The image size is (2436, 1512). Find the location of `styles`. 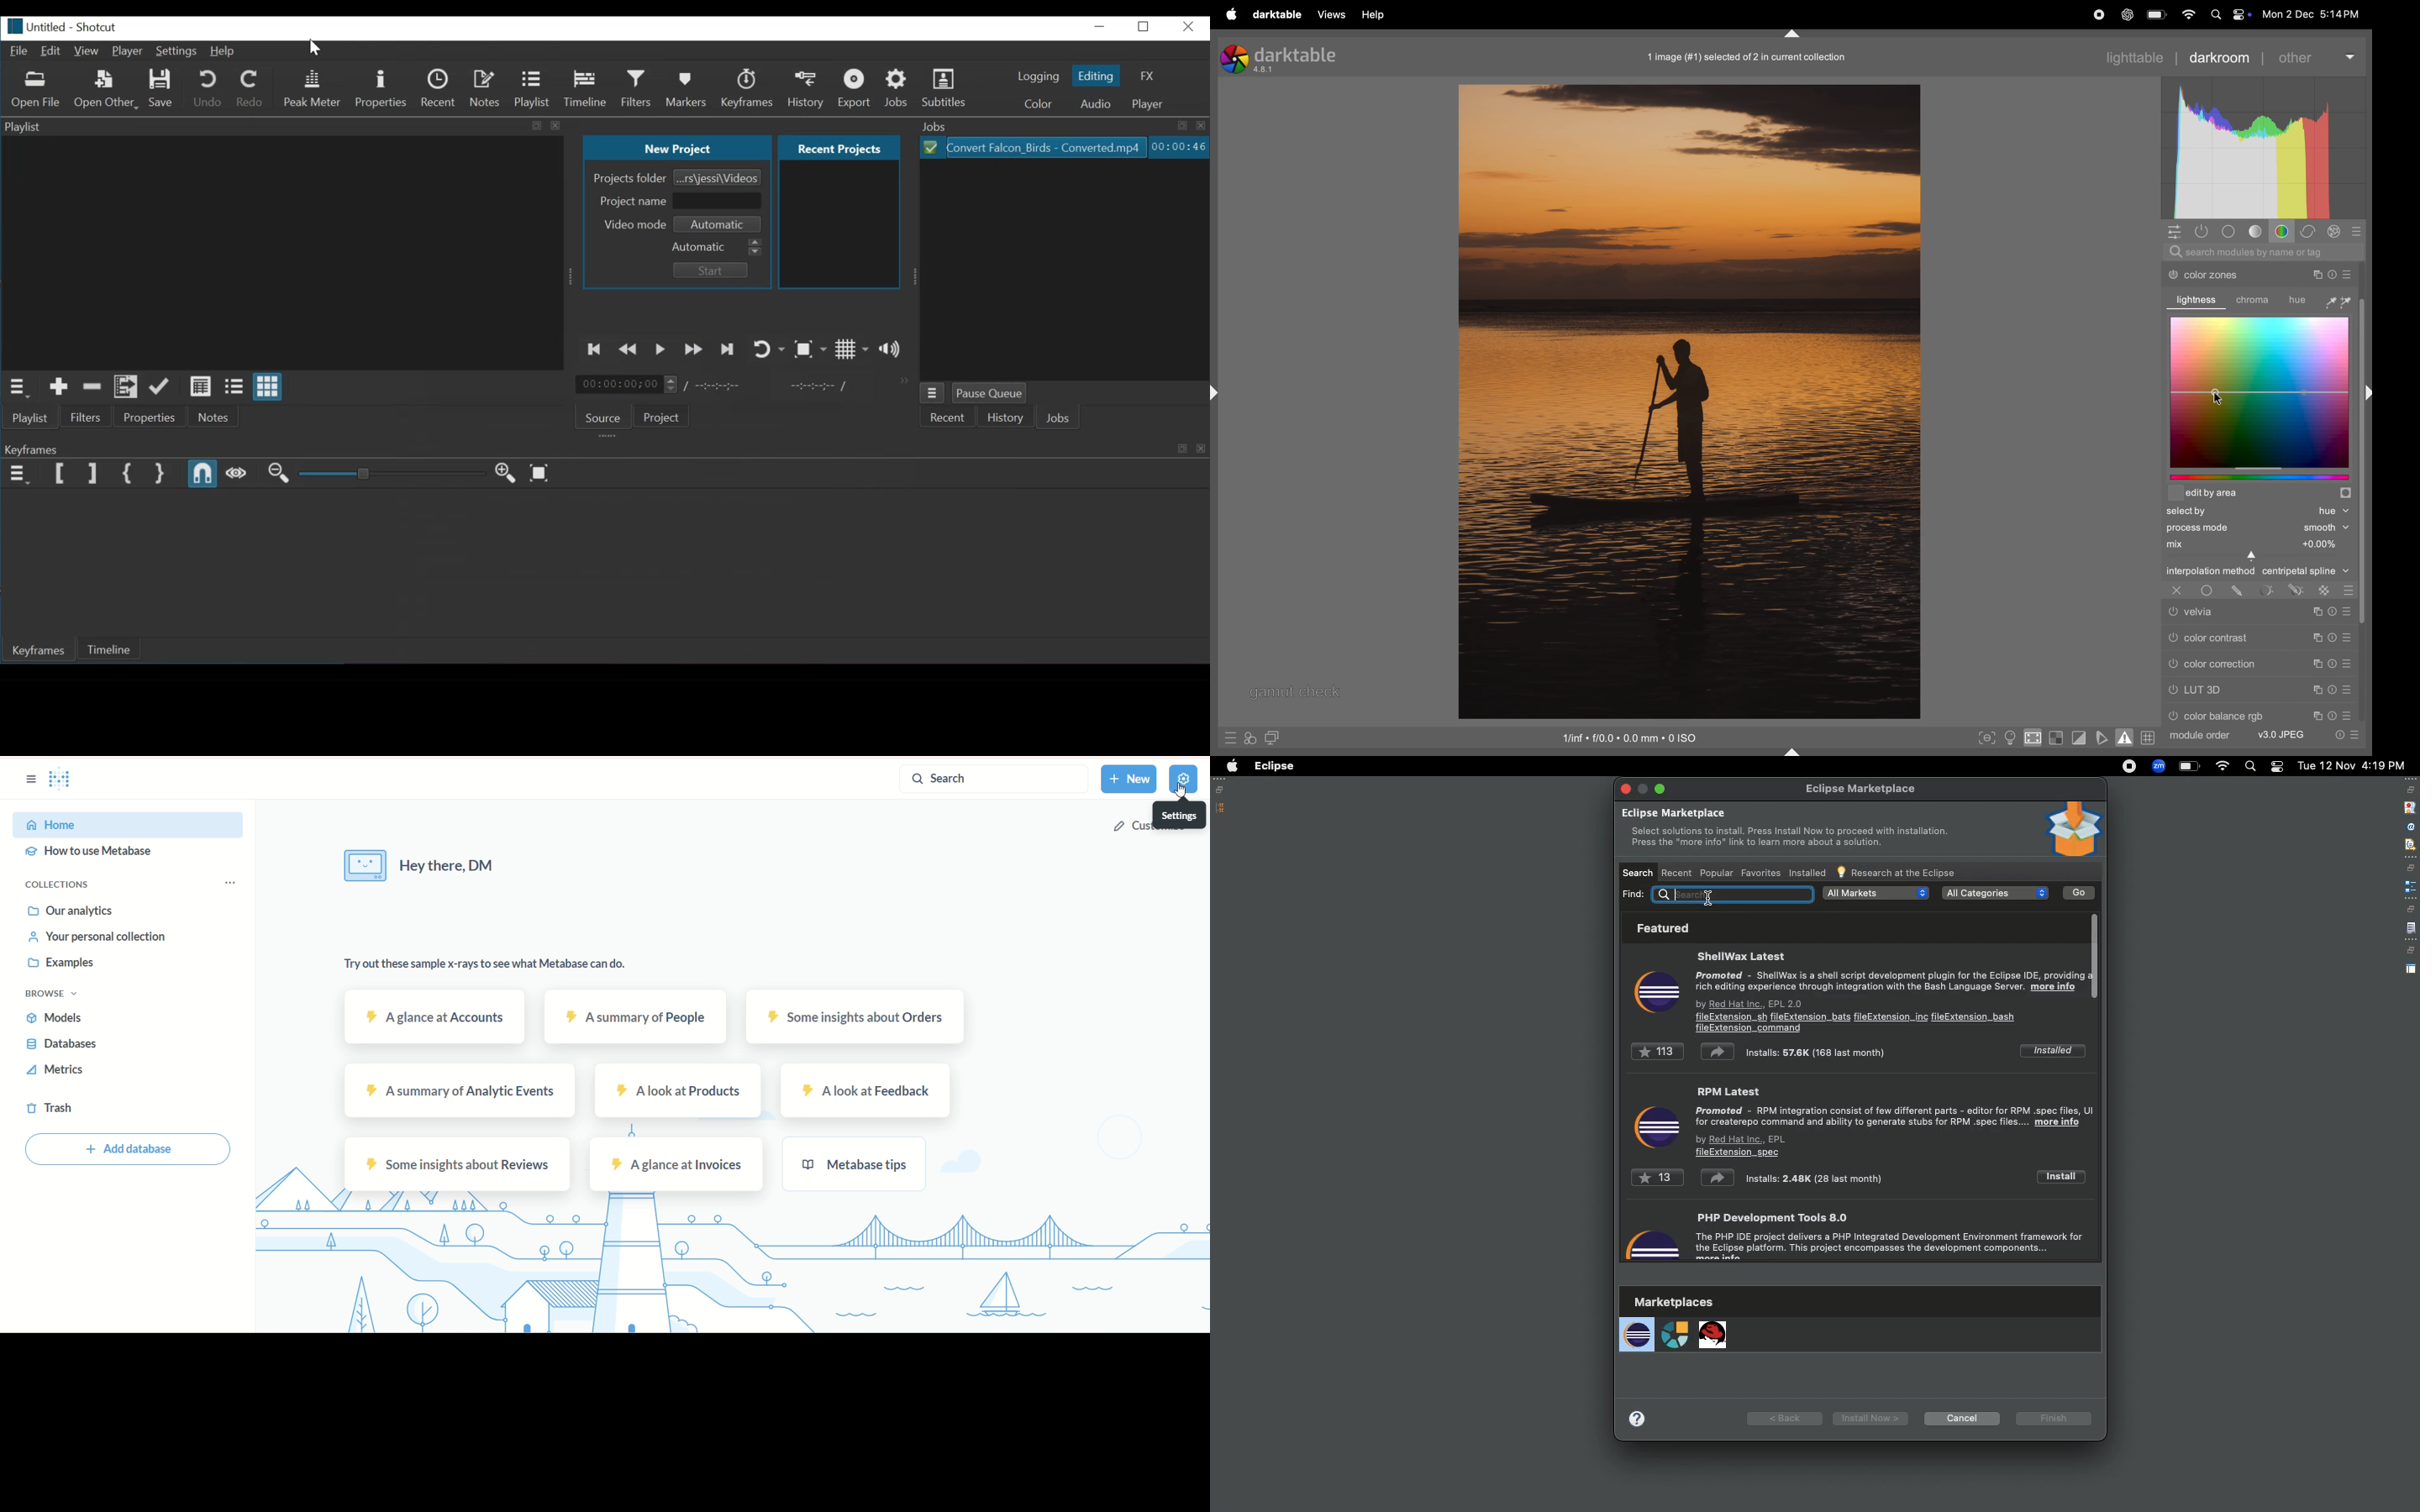

styles is located at coordinates (1250, 739).